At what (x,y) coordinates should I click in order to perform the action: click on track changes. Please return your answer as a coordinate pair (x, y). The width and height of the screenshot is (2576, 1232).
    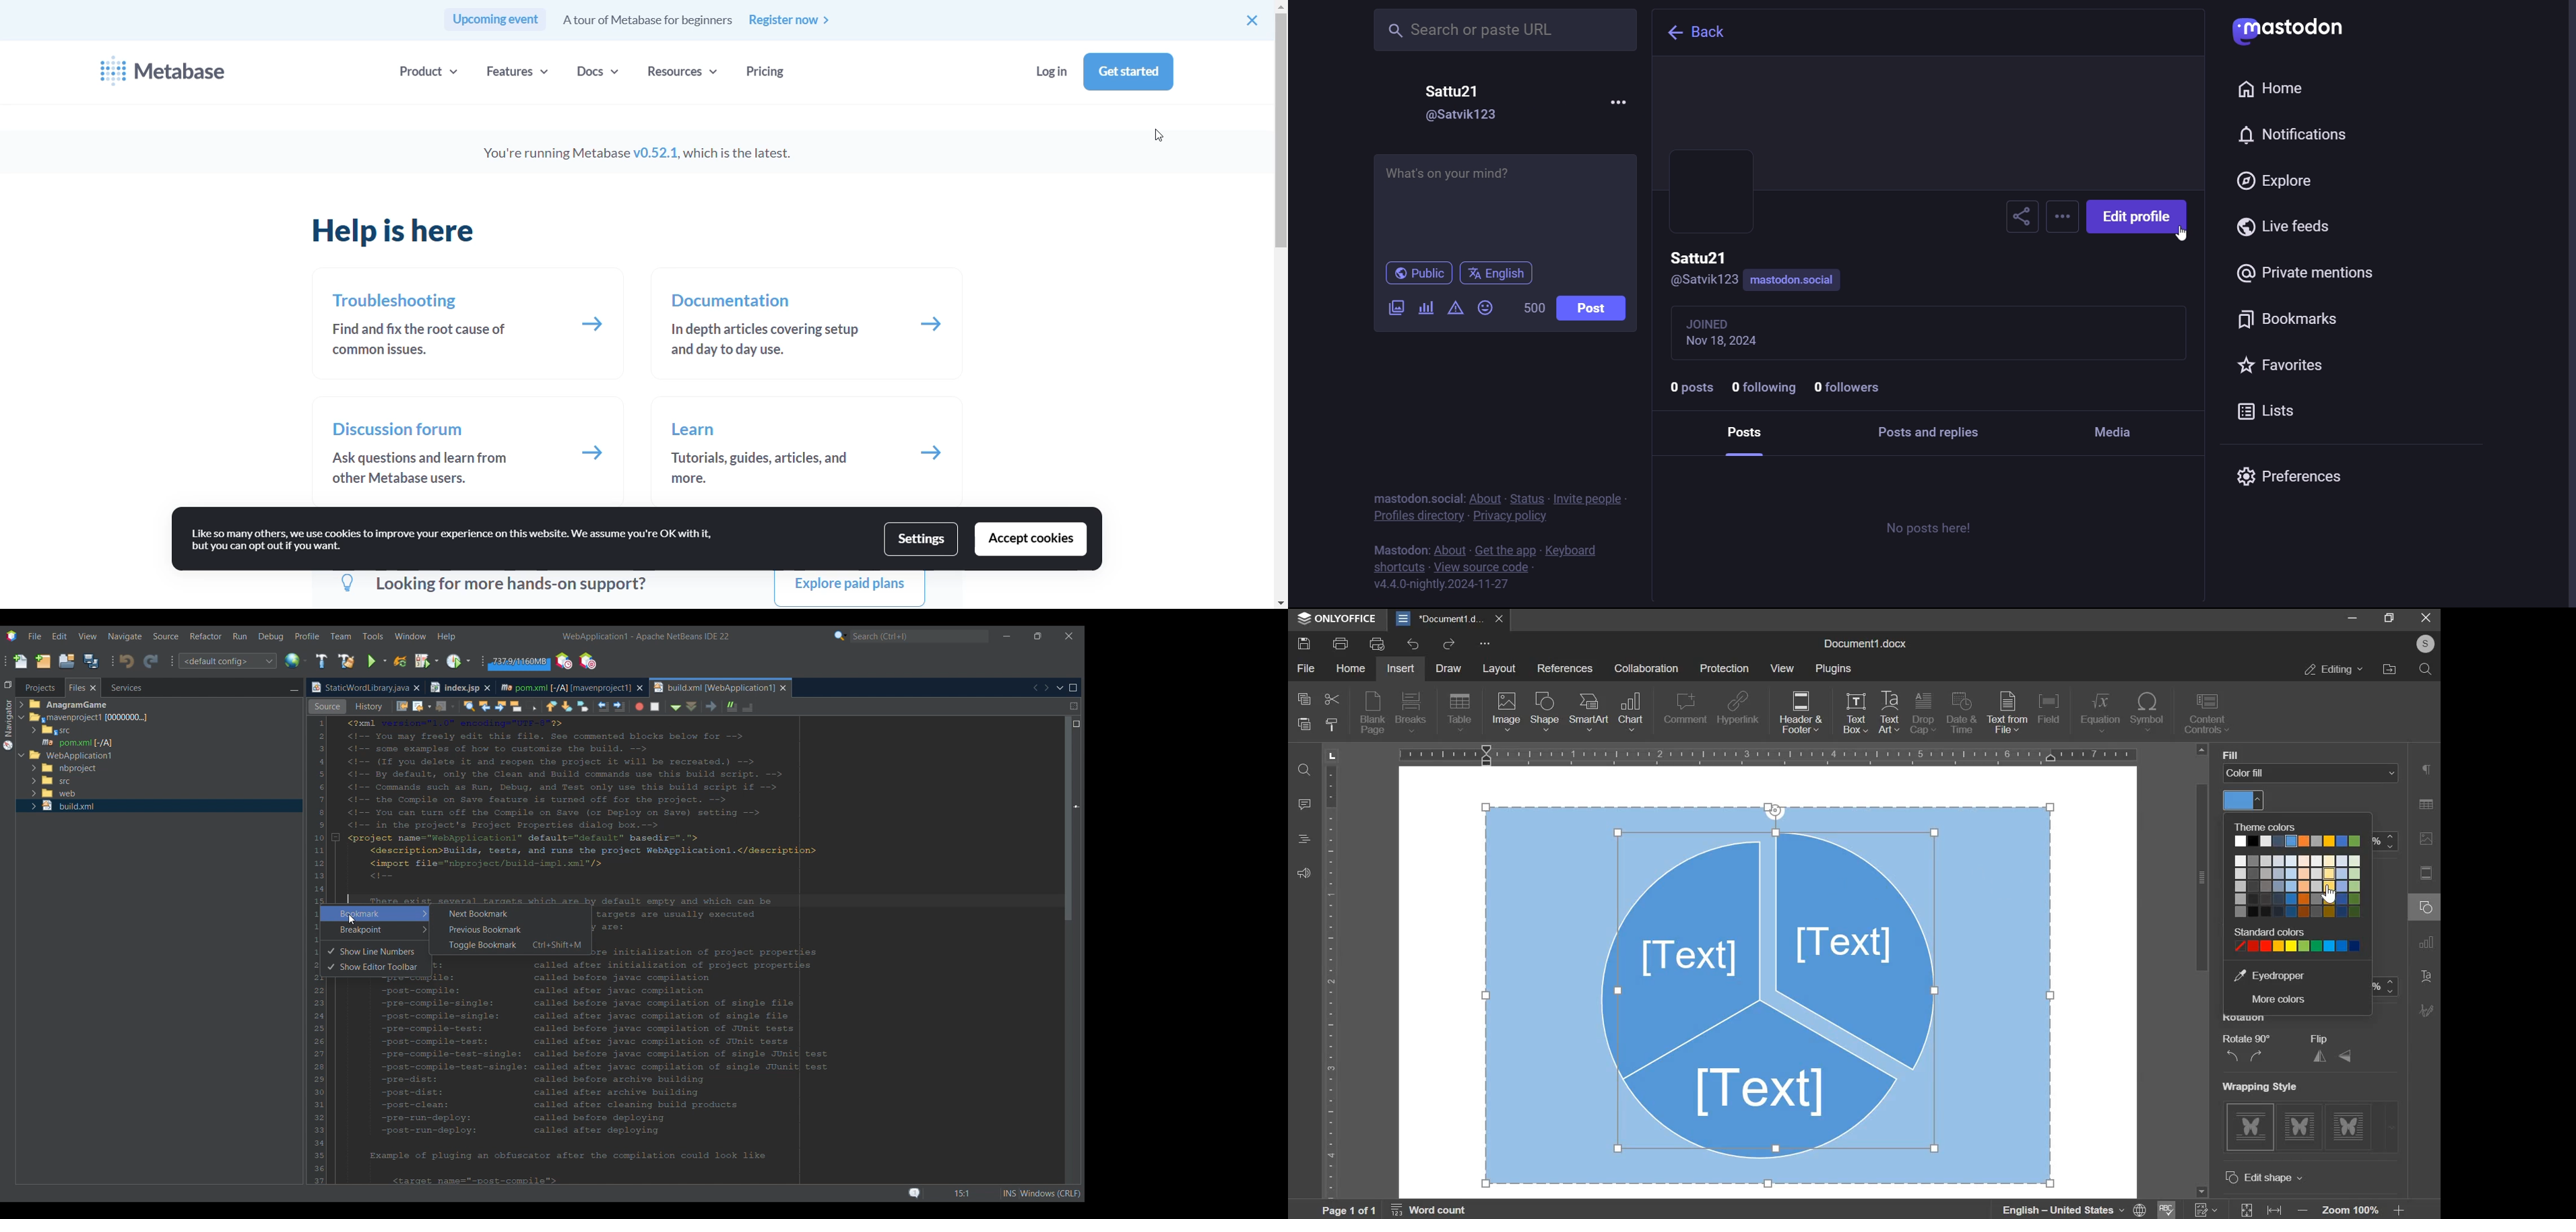
    Looking at the image, I should click on (2205, 1209).